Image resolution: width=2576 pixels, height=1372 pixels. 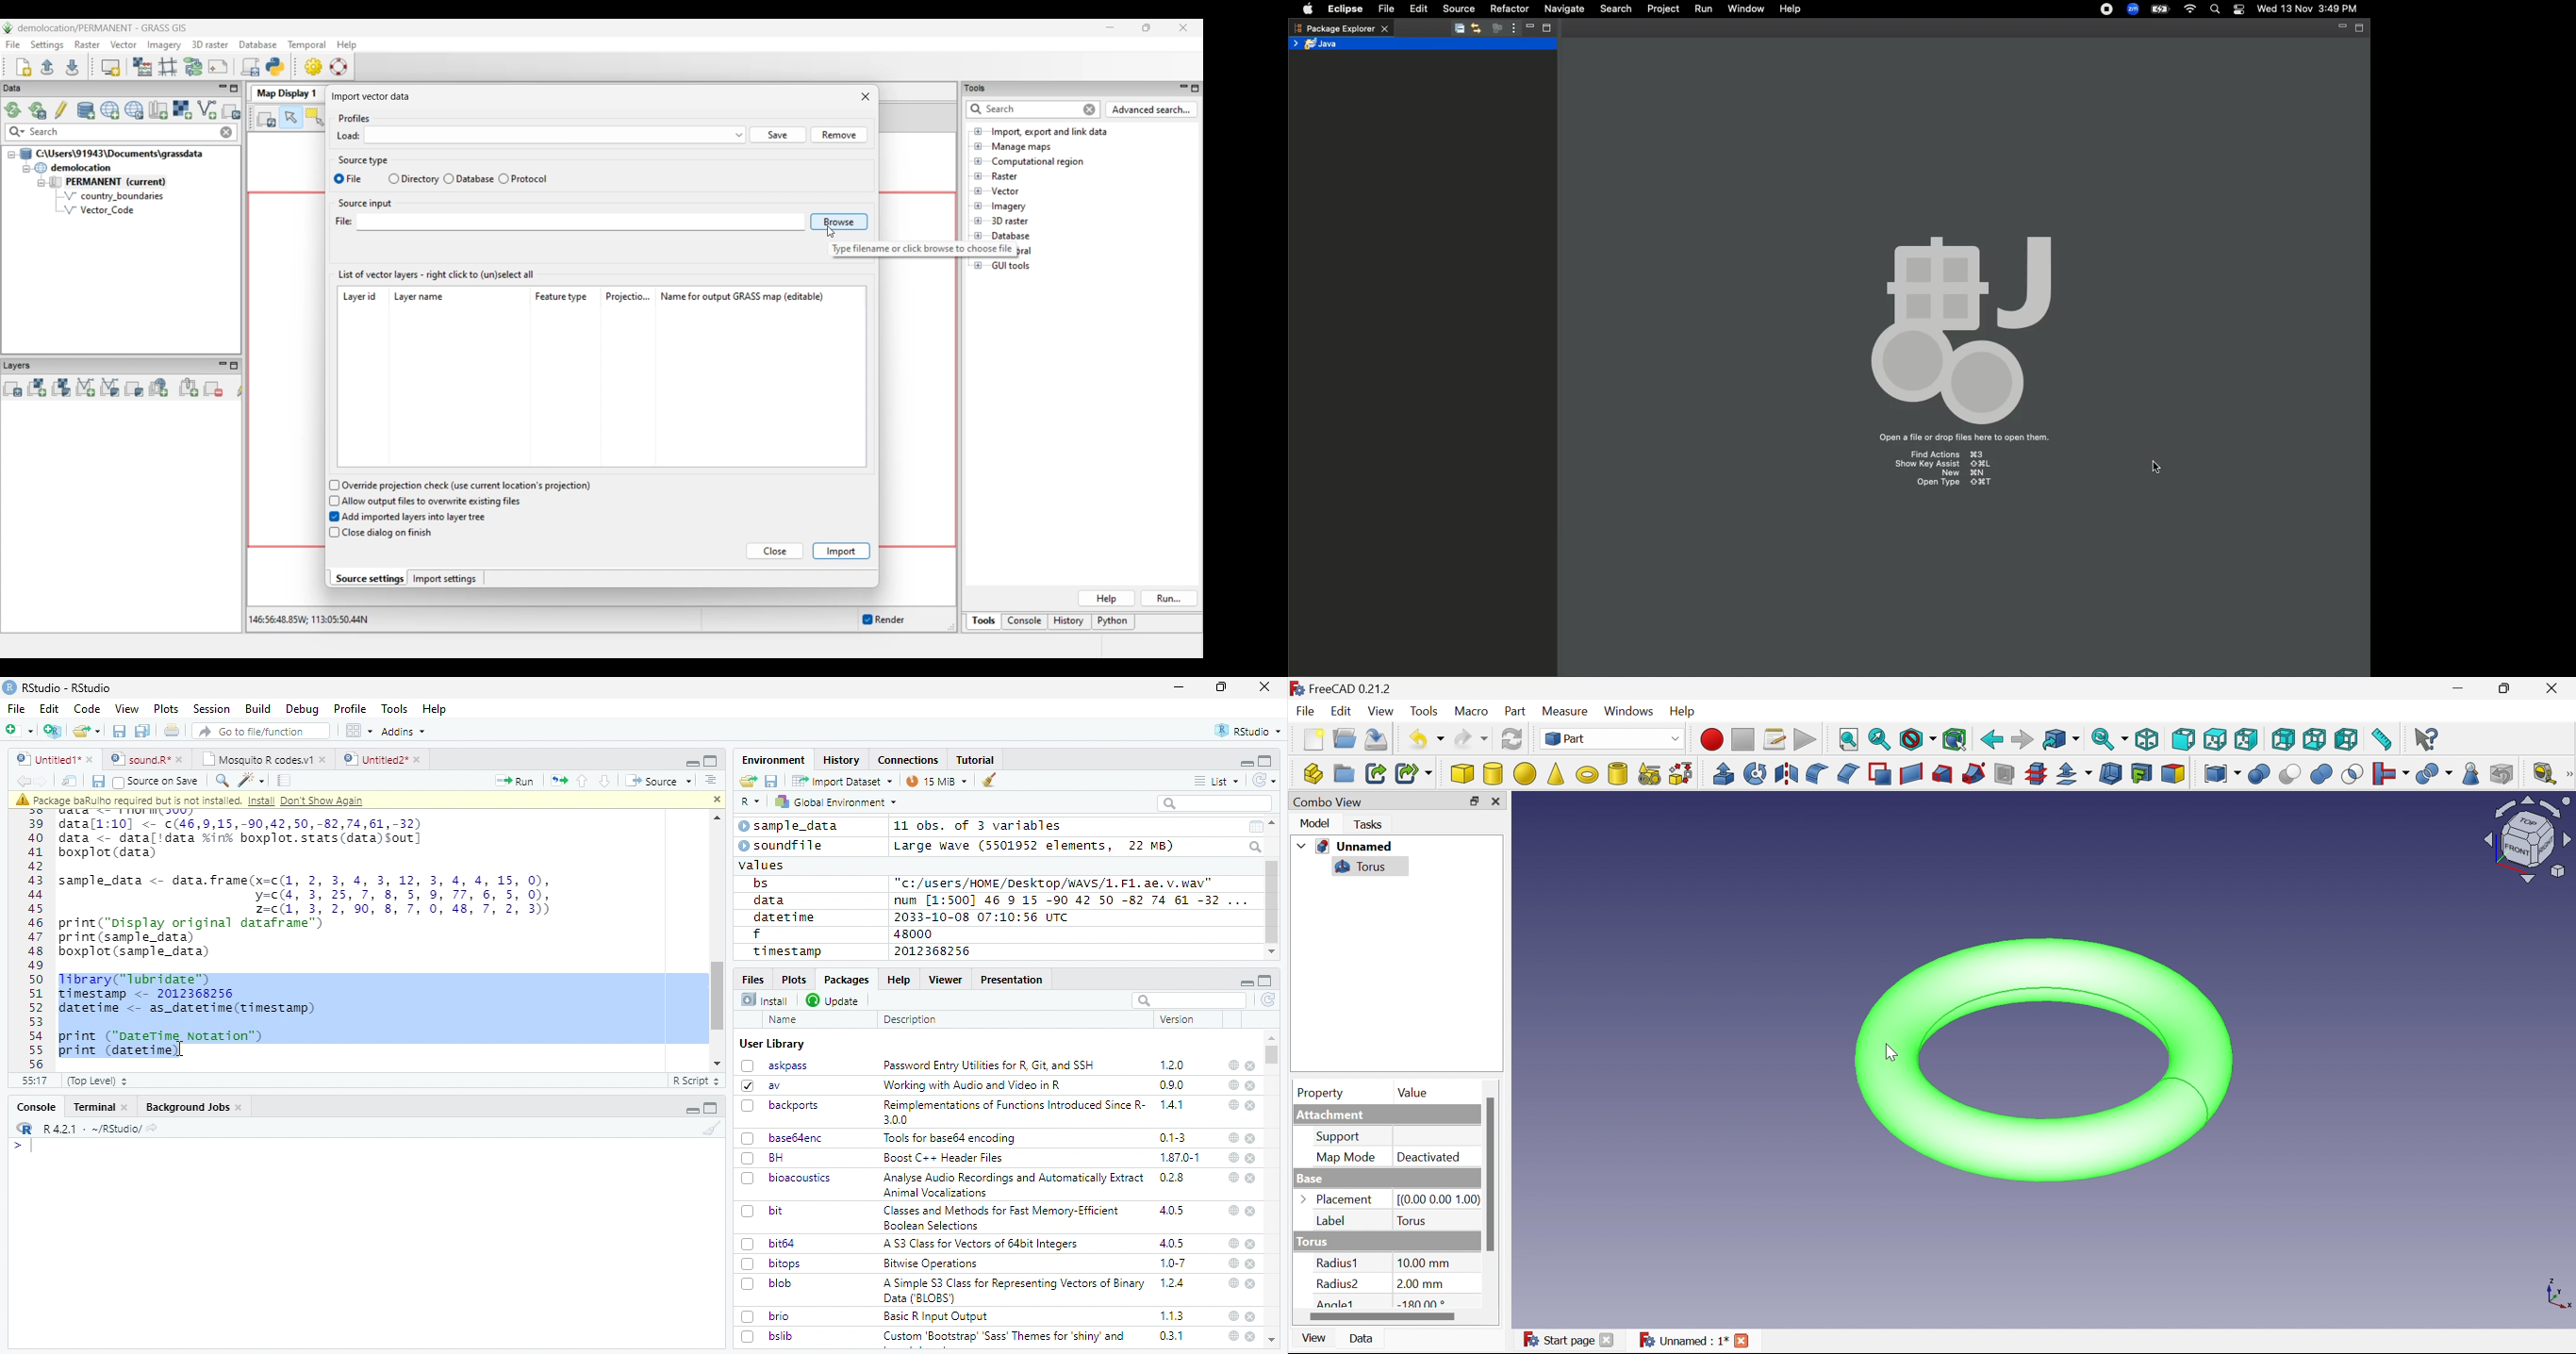 What do you see at coordinates (1846, 774) in the screenshot?
I see `Chamfer` at bounding box center [1846, 774].